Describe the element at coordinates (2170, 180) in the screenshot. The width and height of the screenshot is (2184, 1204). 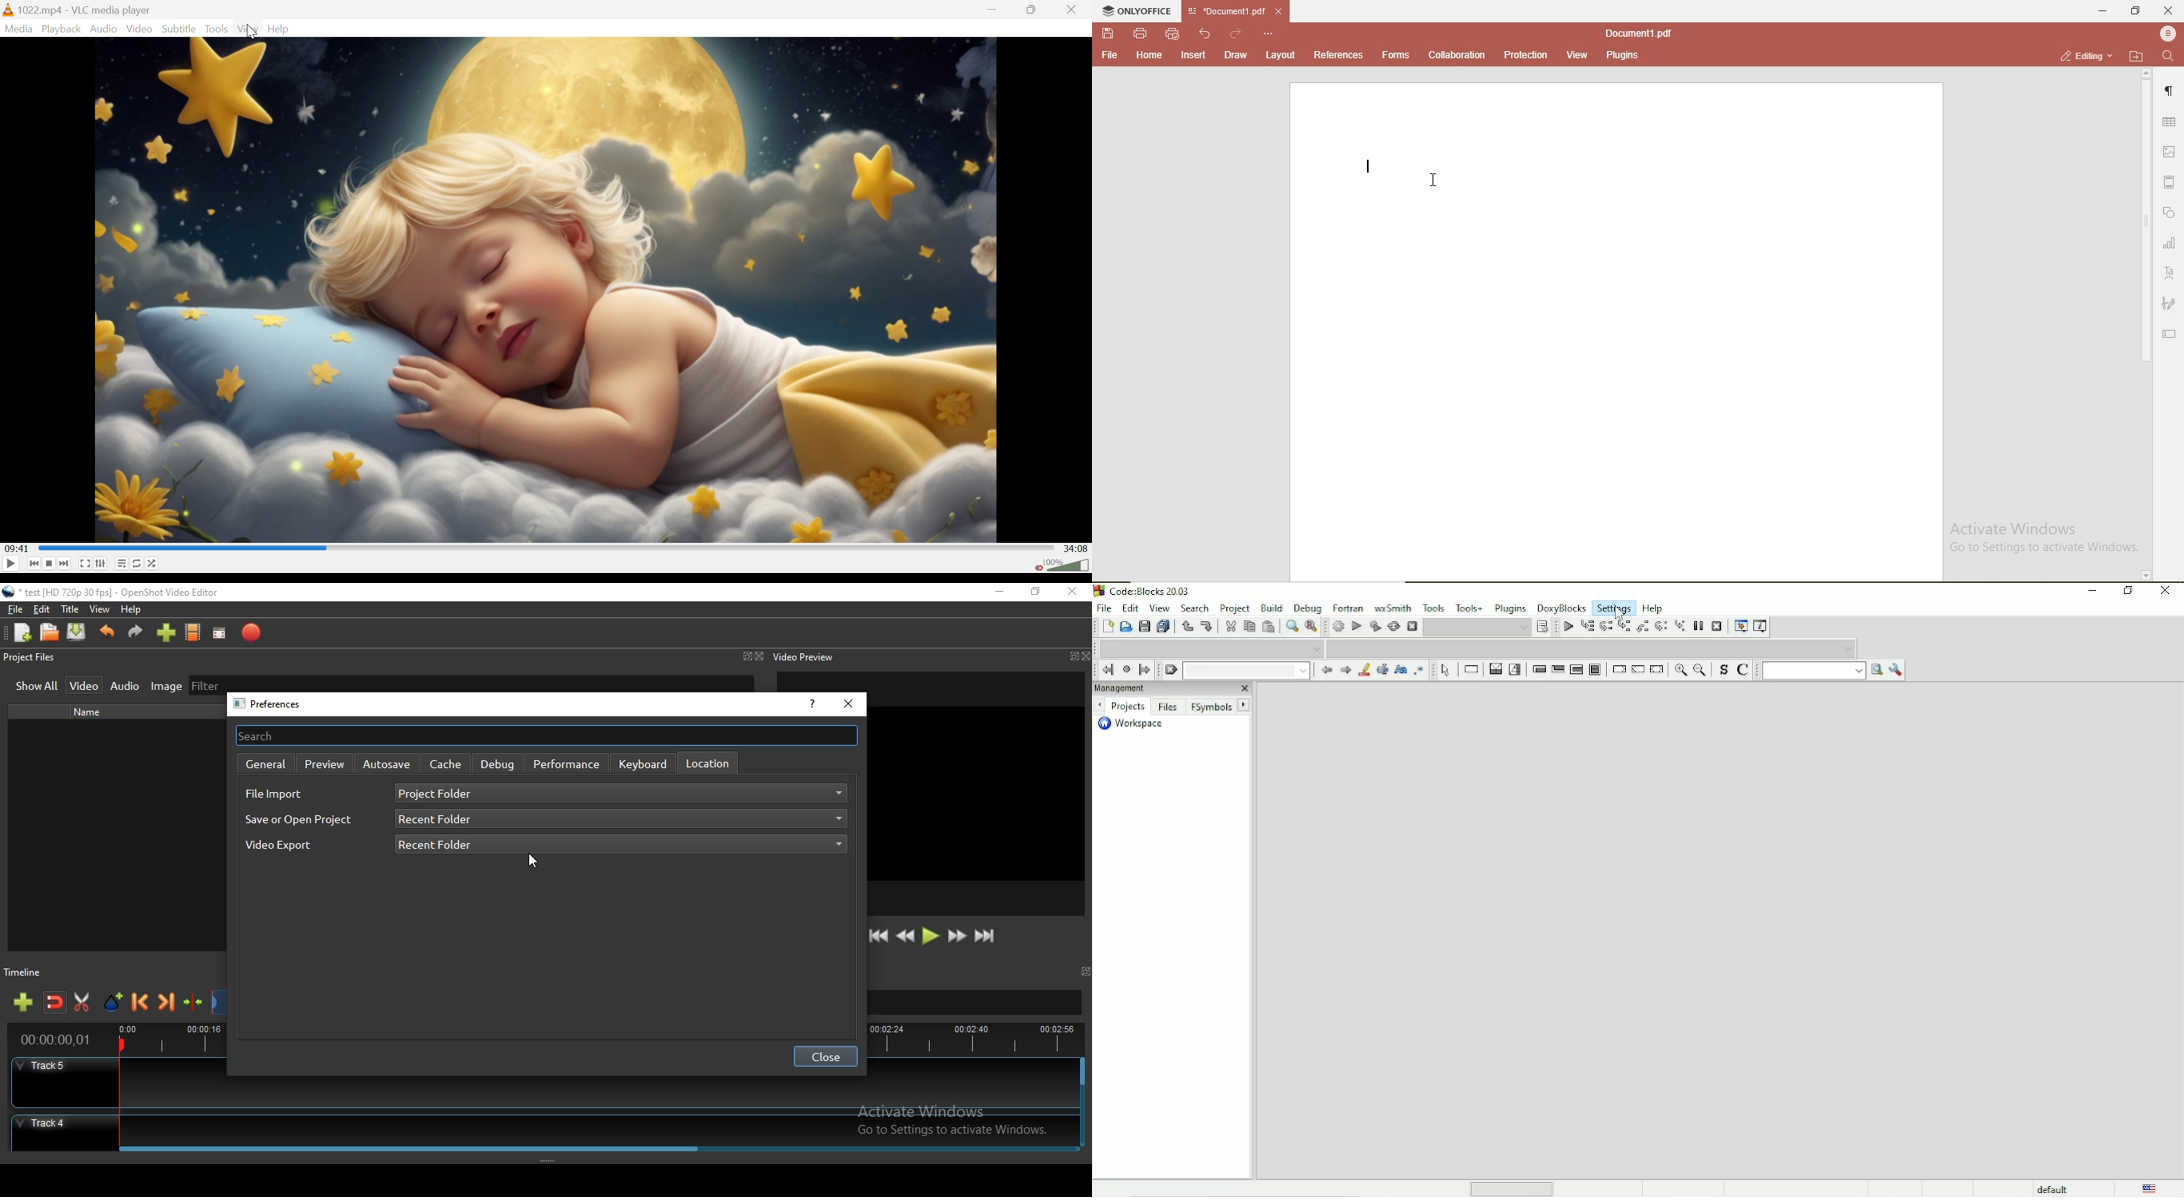
I see `margin` at that location.